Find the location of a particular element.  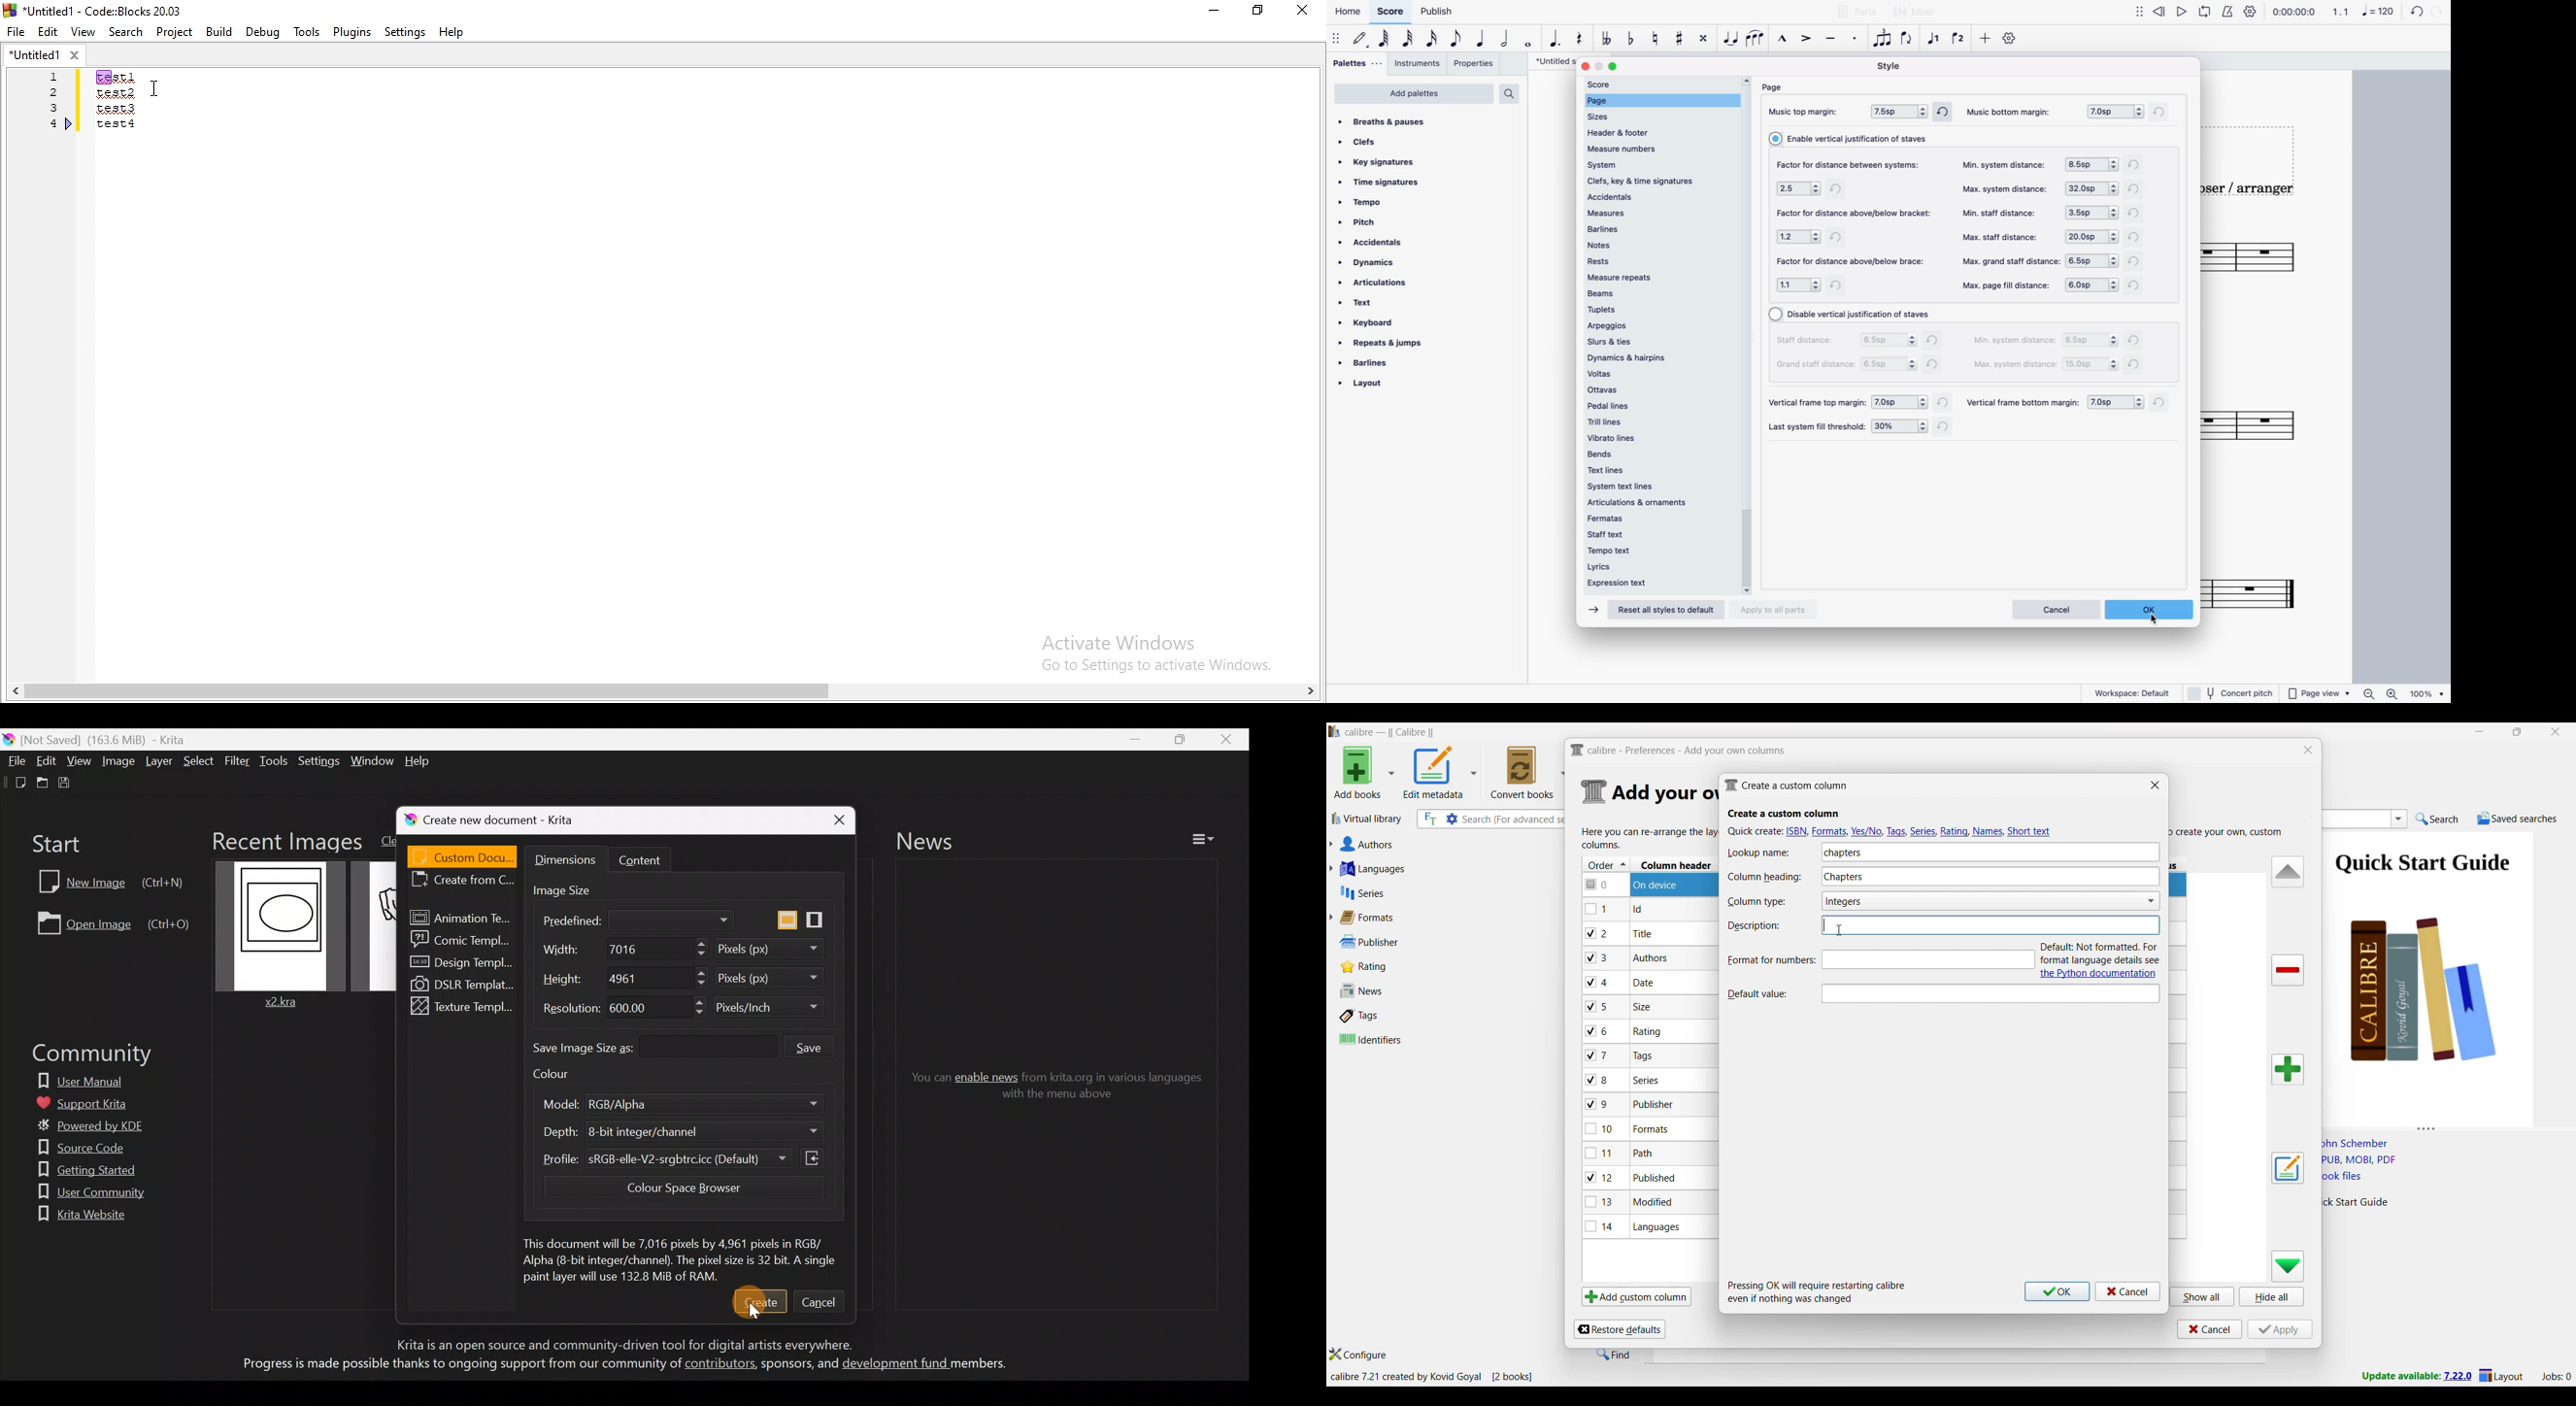

Increase Width  is located at coordinates (698, 943).